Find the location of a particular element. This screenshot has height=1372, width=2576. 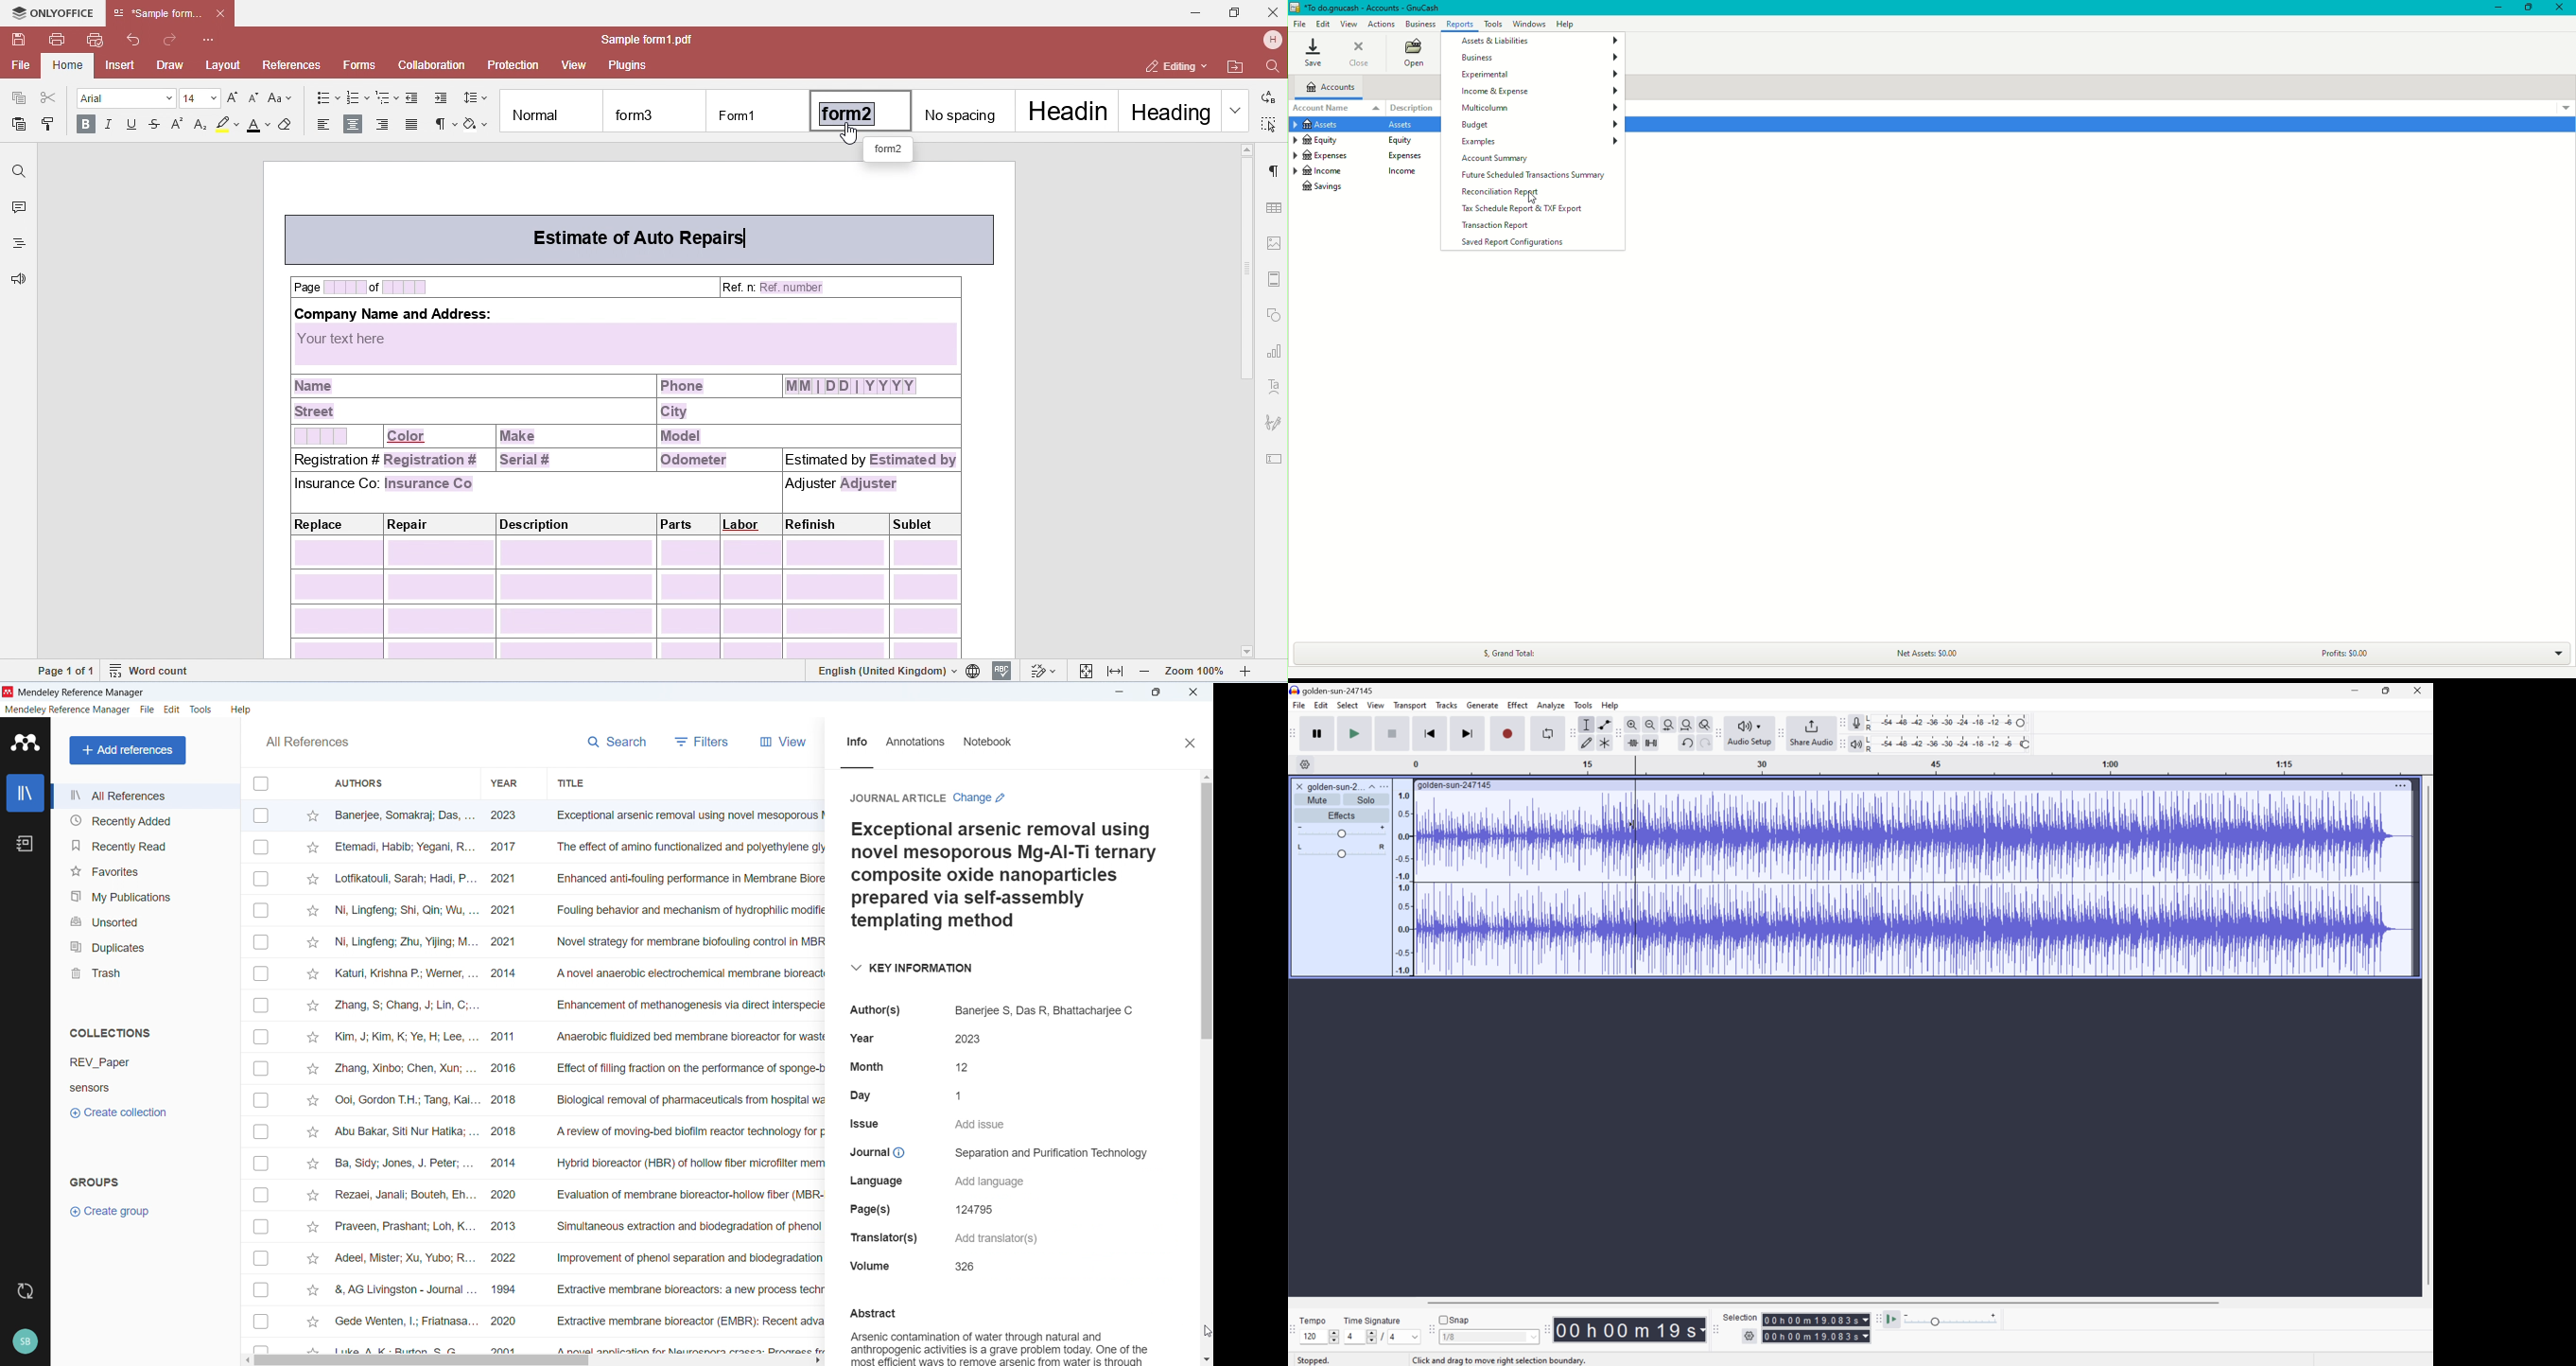

File is located at coordinates (1302, 24).